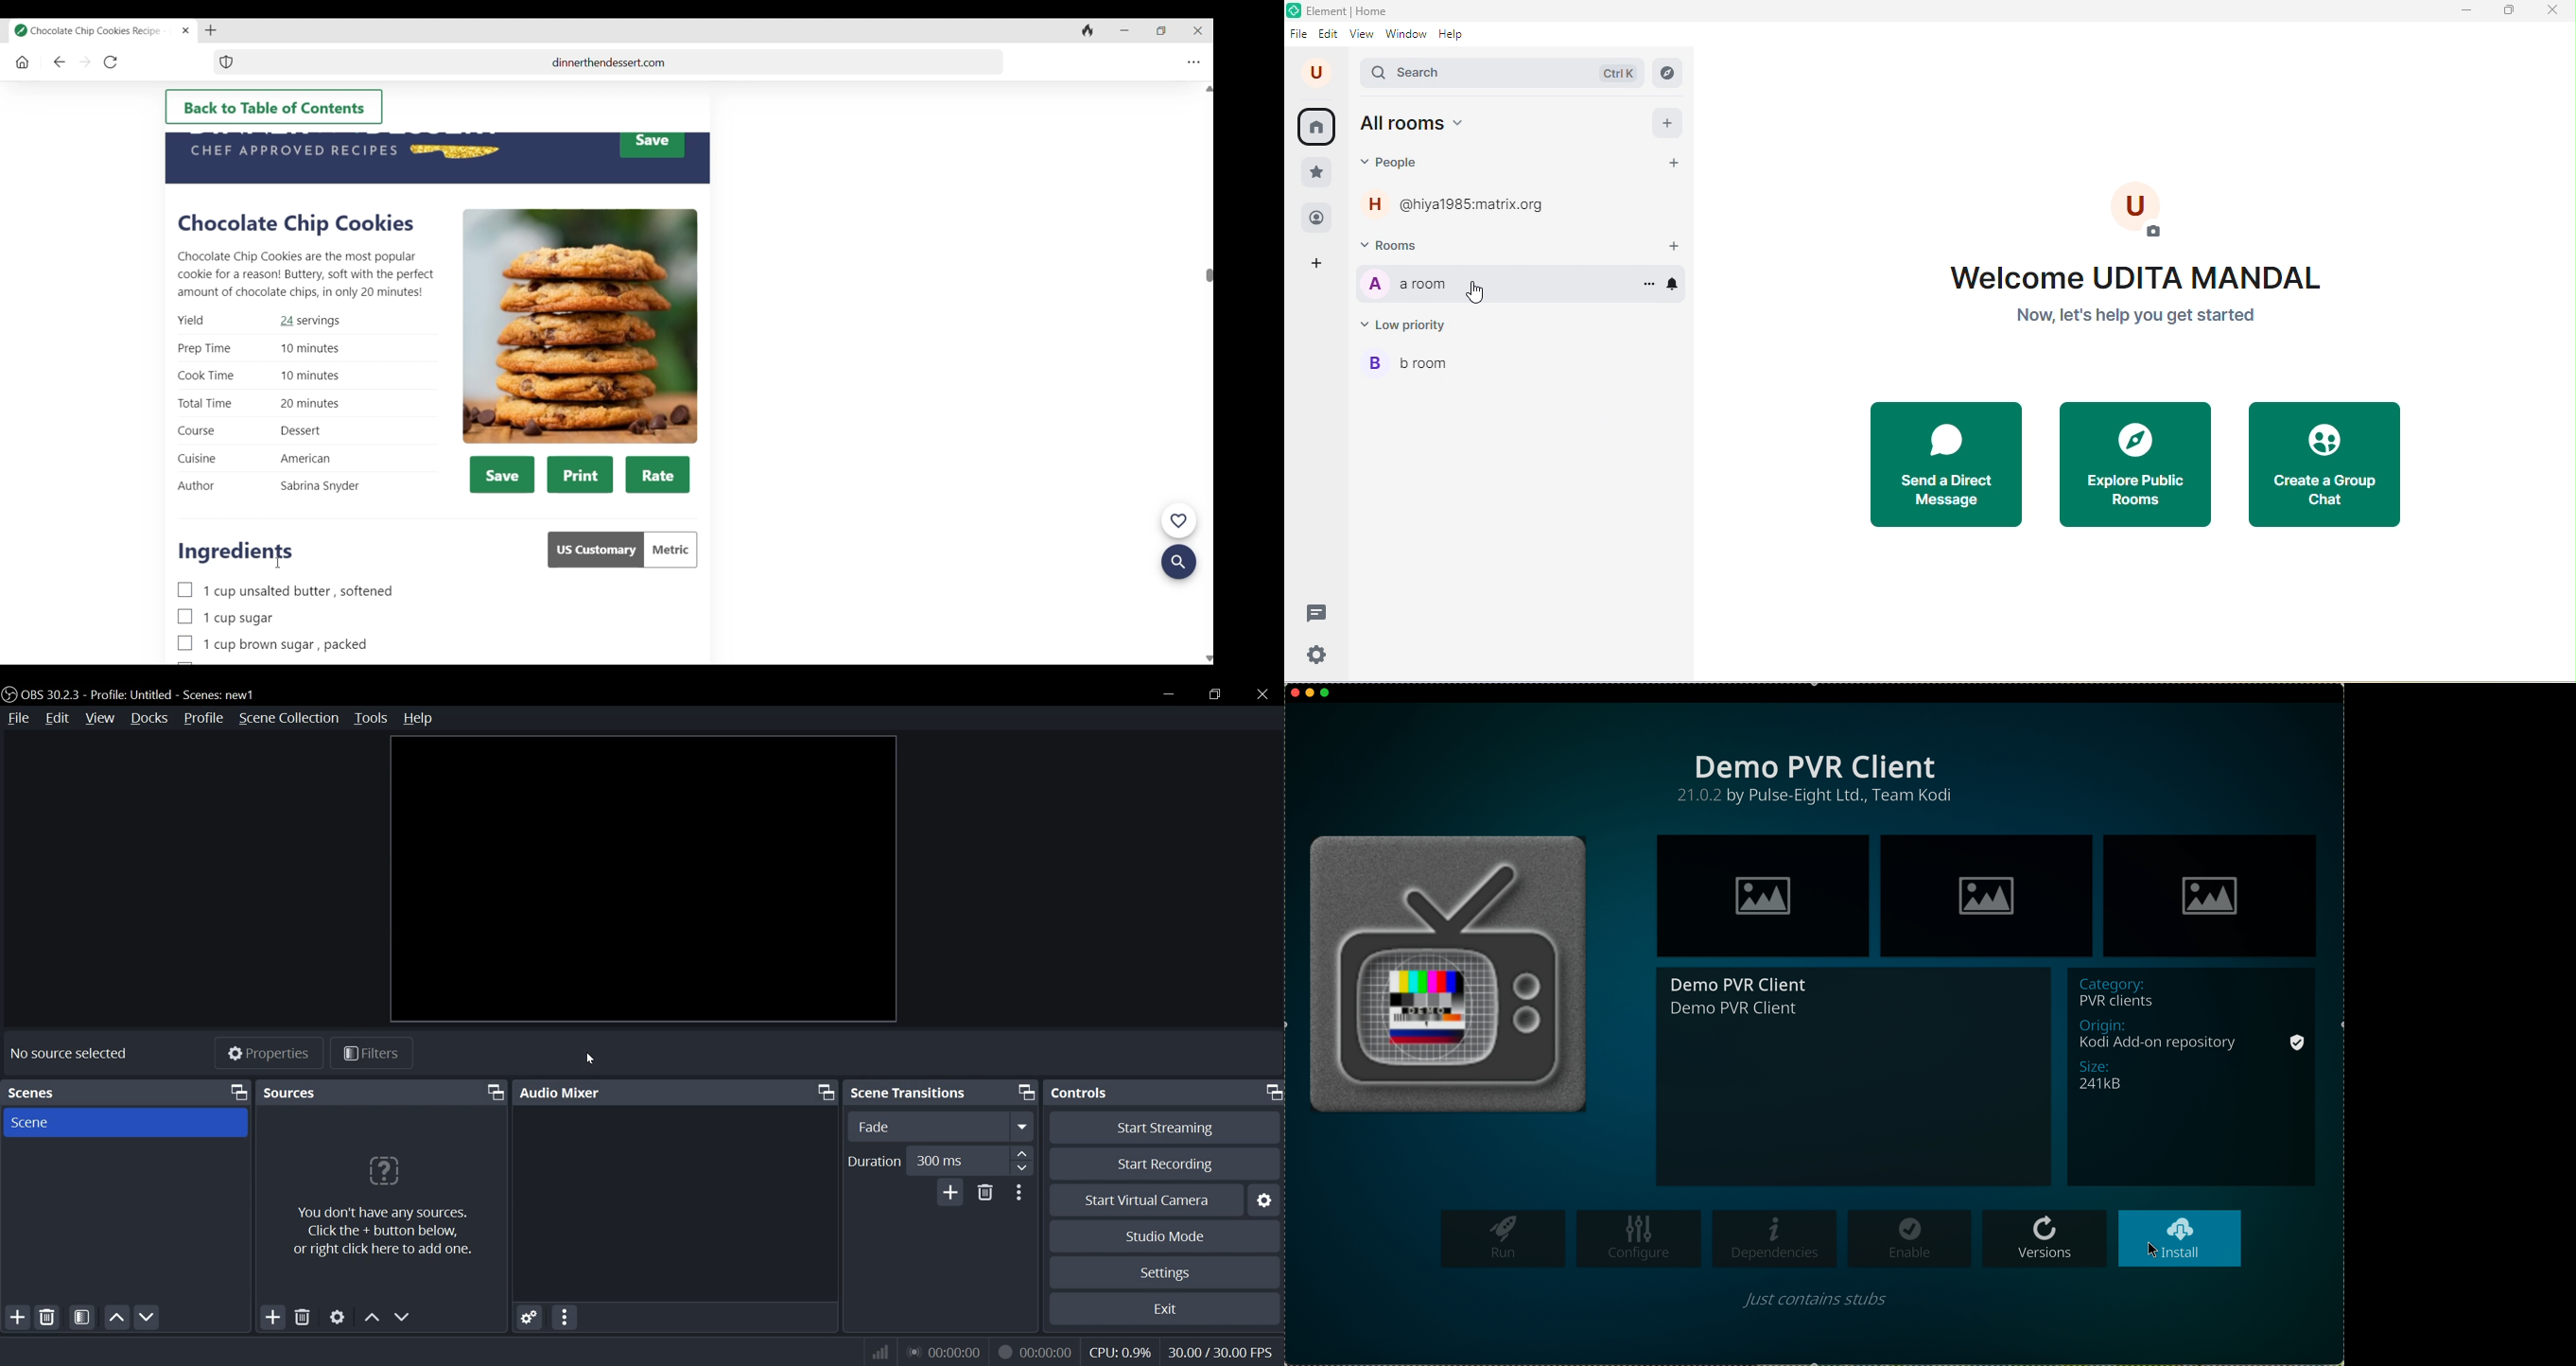  I want to click on Rate article, so click(658, 475).